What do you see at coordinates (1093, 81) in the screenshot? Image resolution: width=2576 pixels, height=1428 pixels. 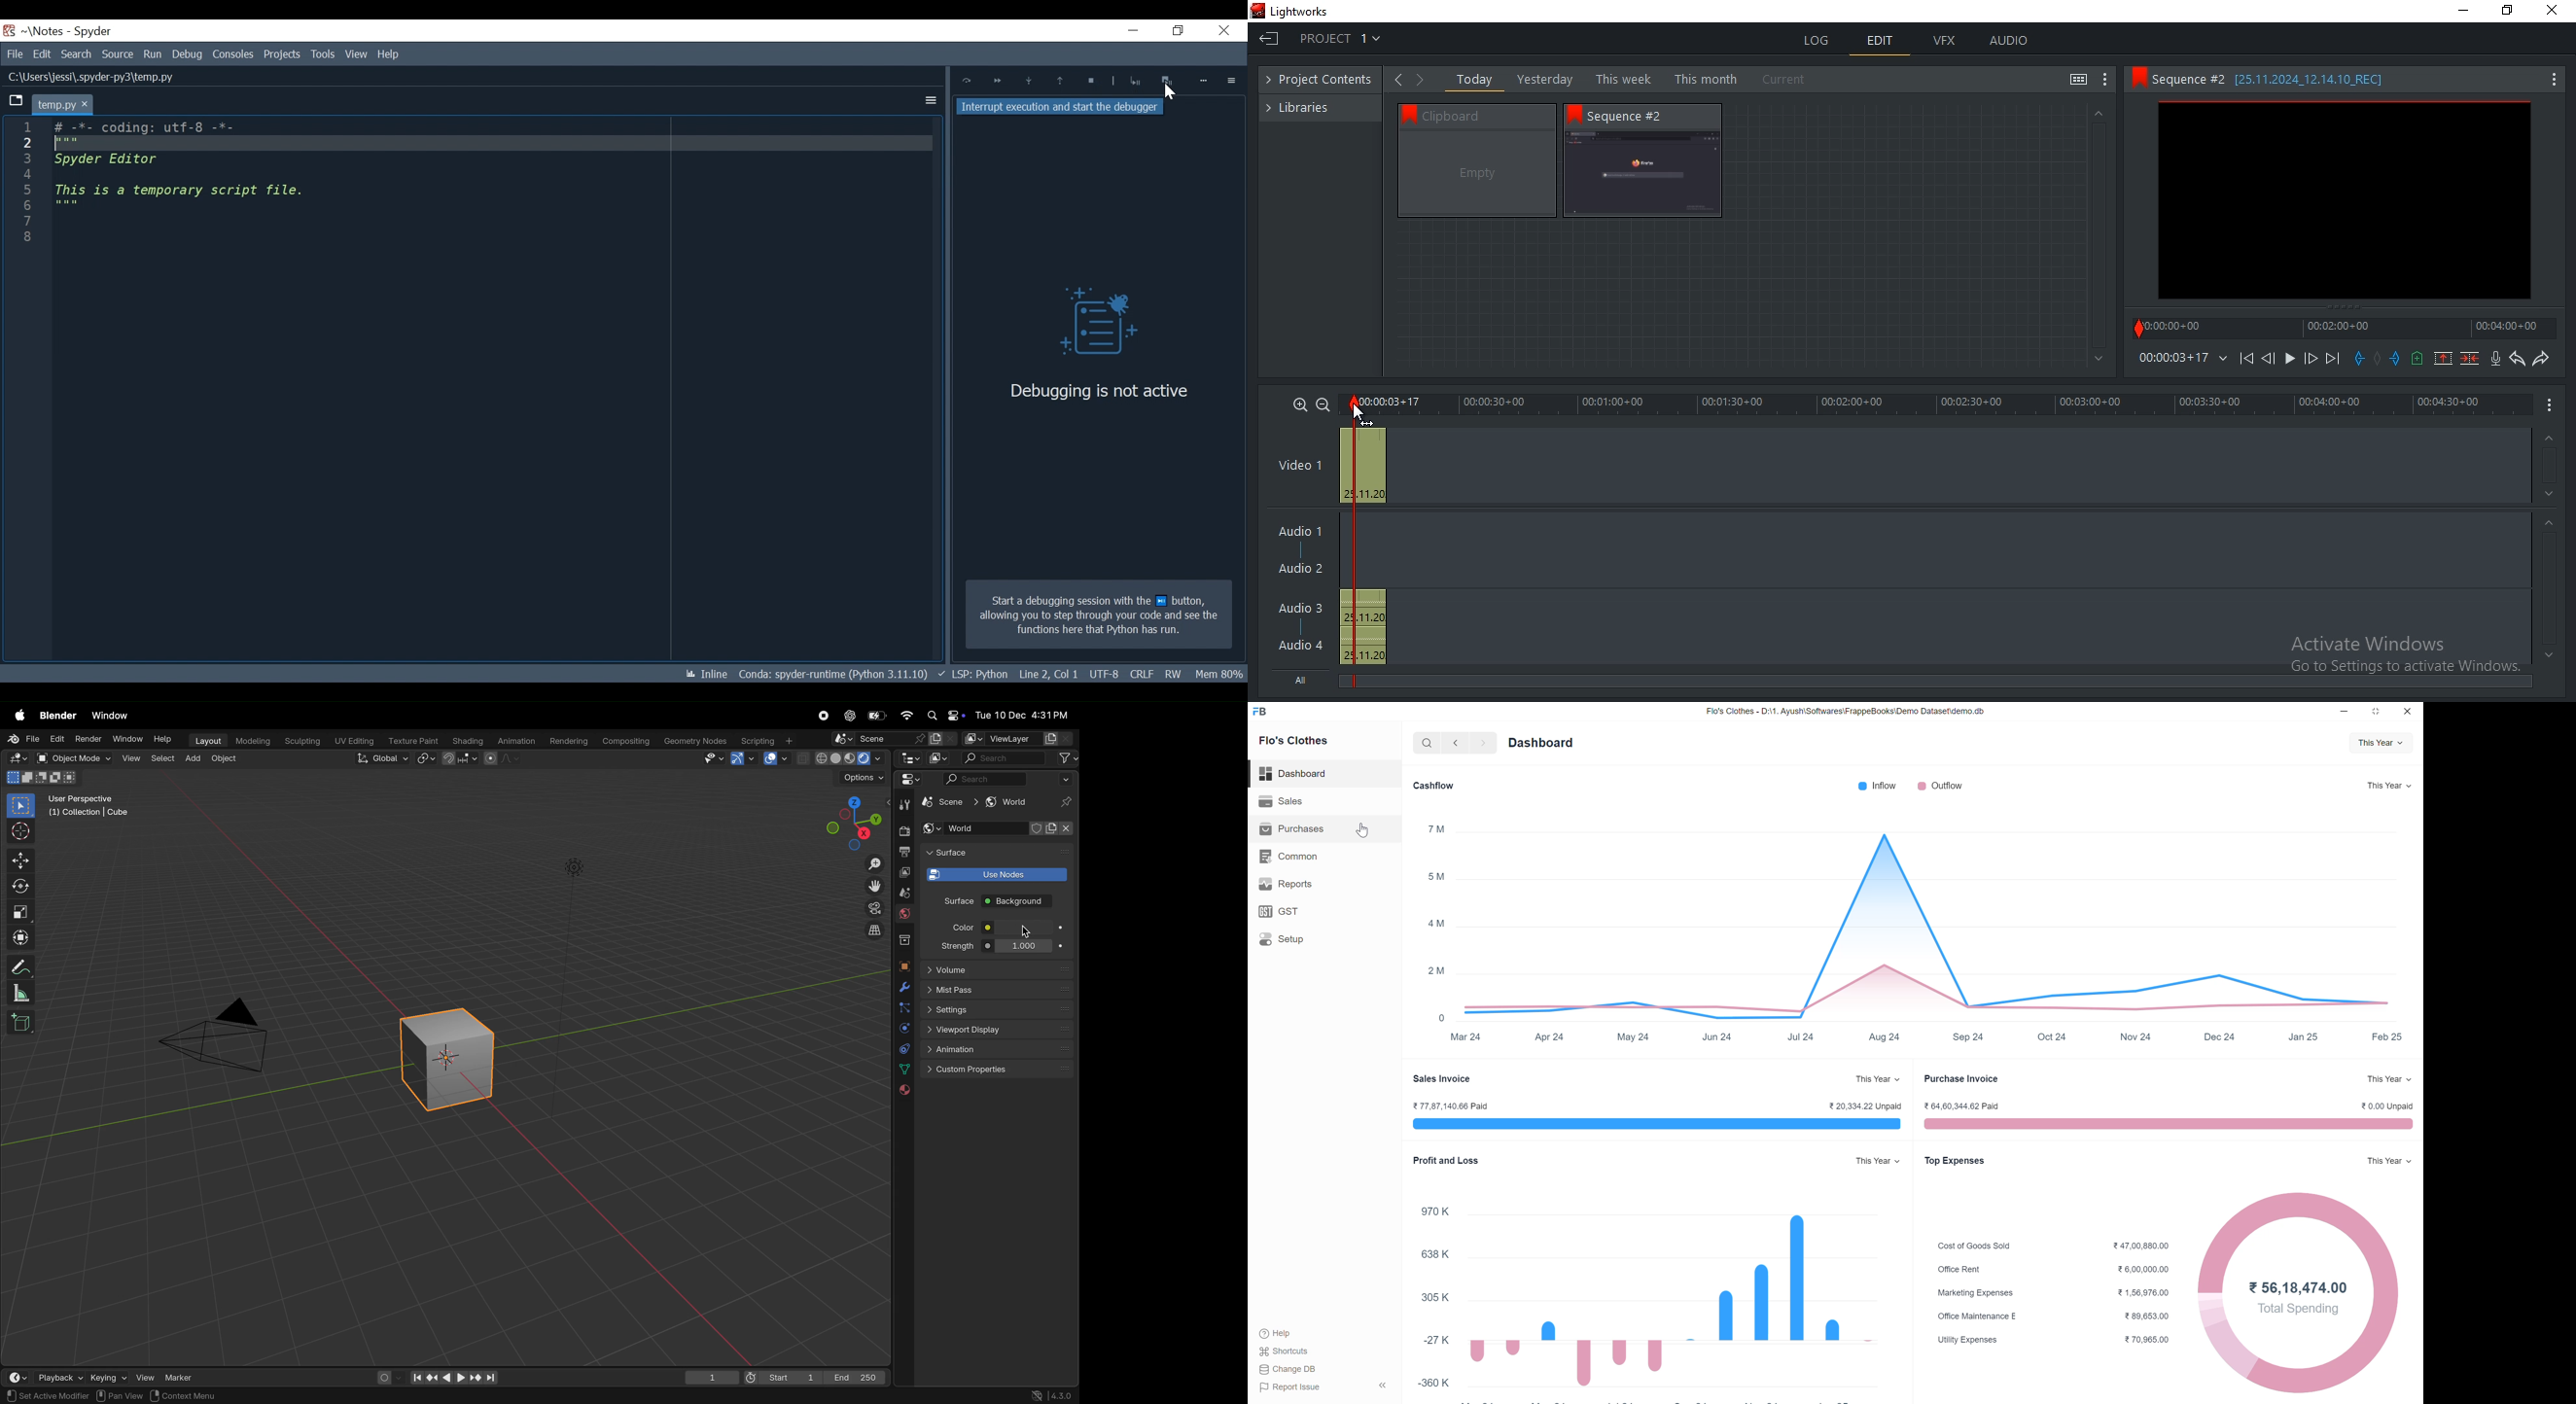 I see `Stop Debugging` at bounding box center [1093, 81].